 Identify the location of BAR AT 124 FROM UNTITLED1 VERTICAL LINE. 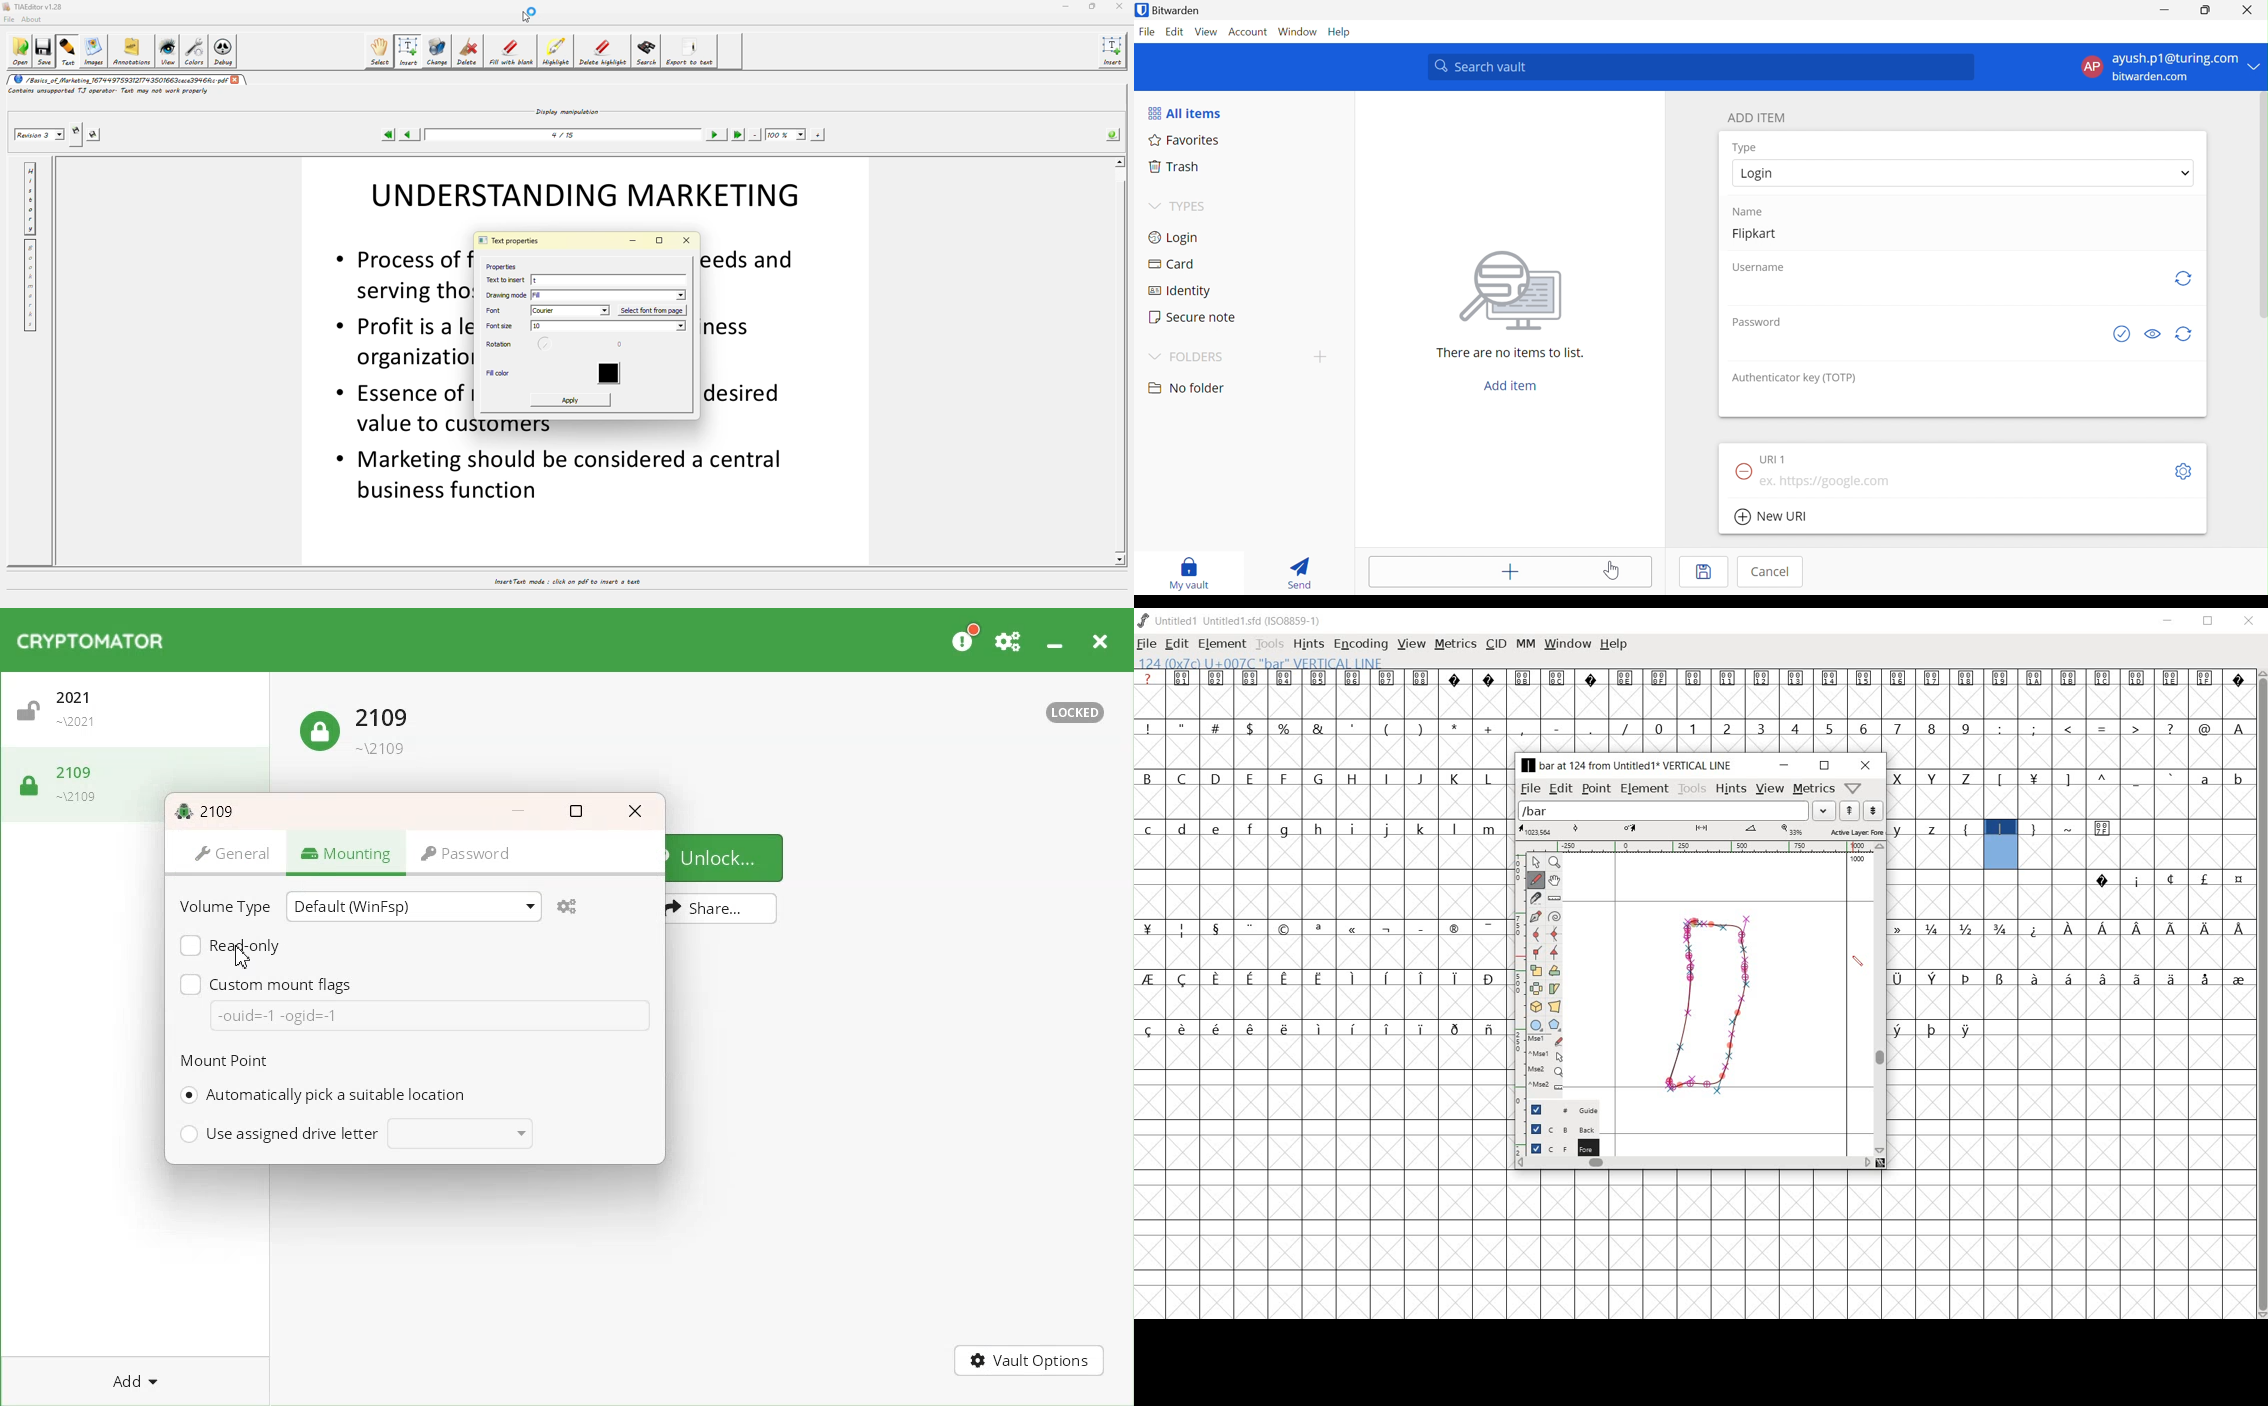
(1627, 766).